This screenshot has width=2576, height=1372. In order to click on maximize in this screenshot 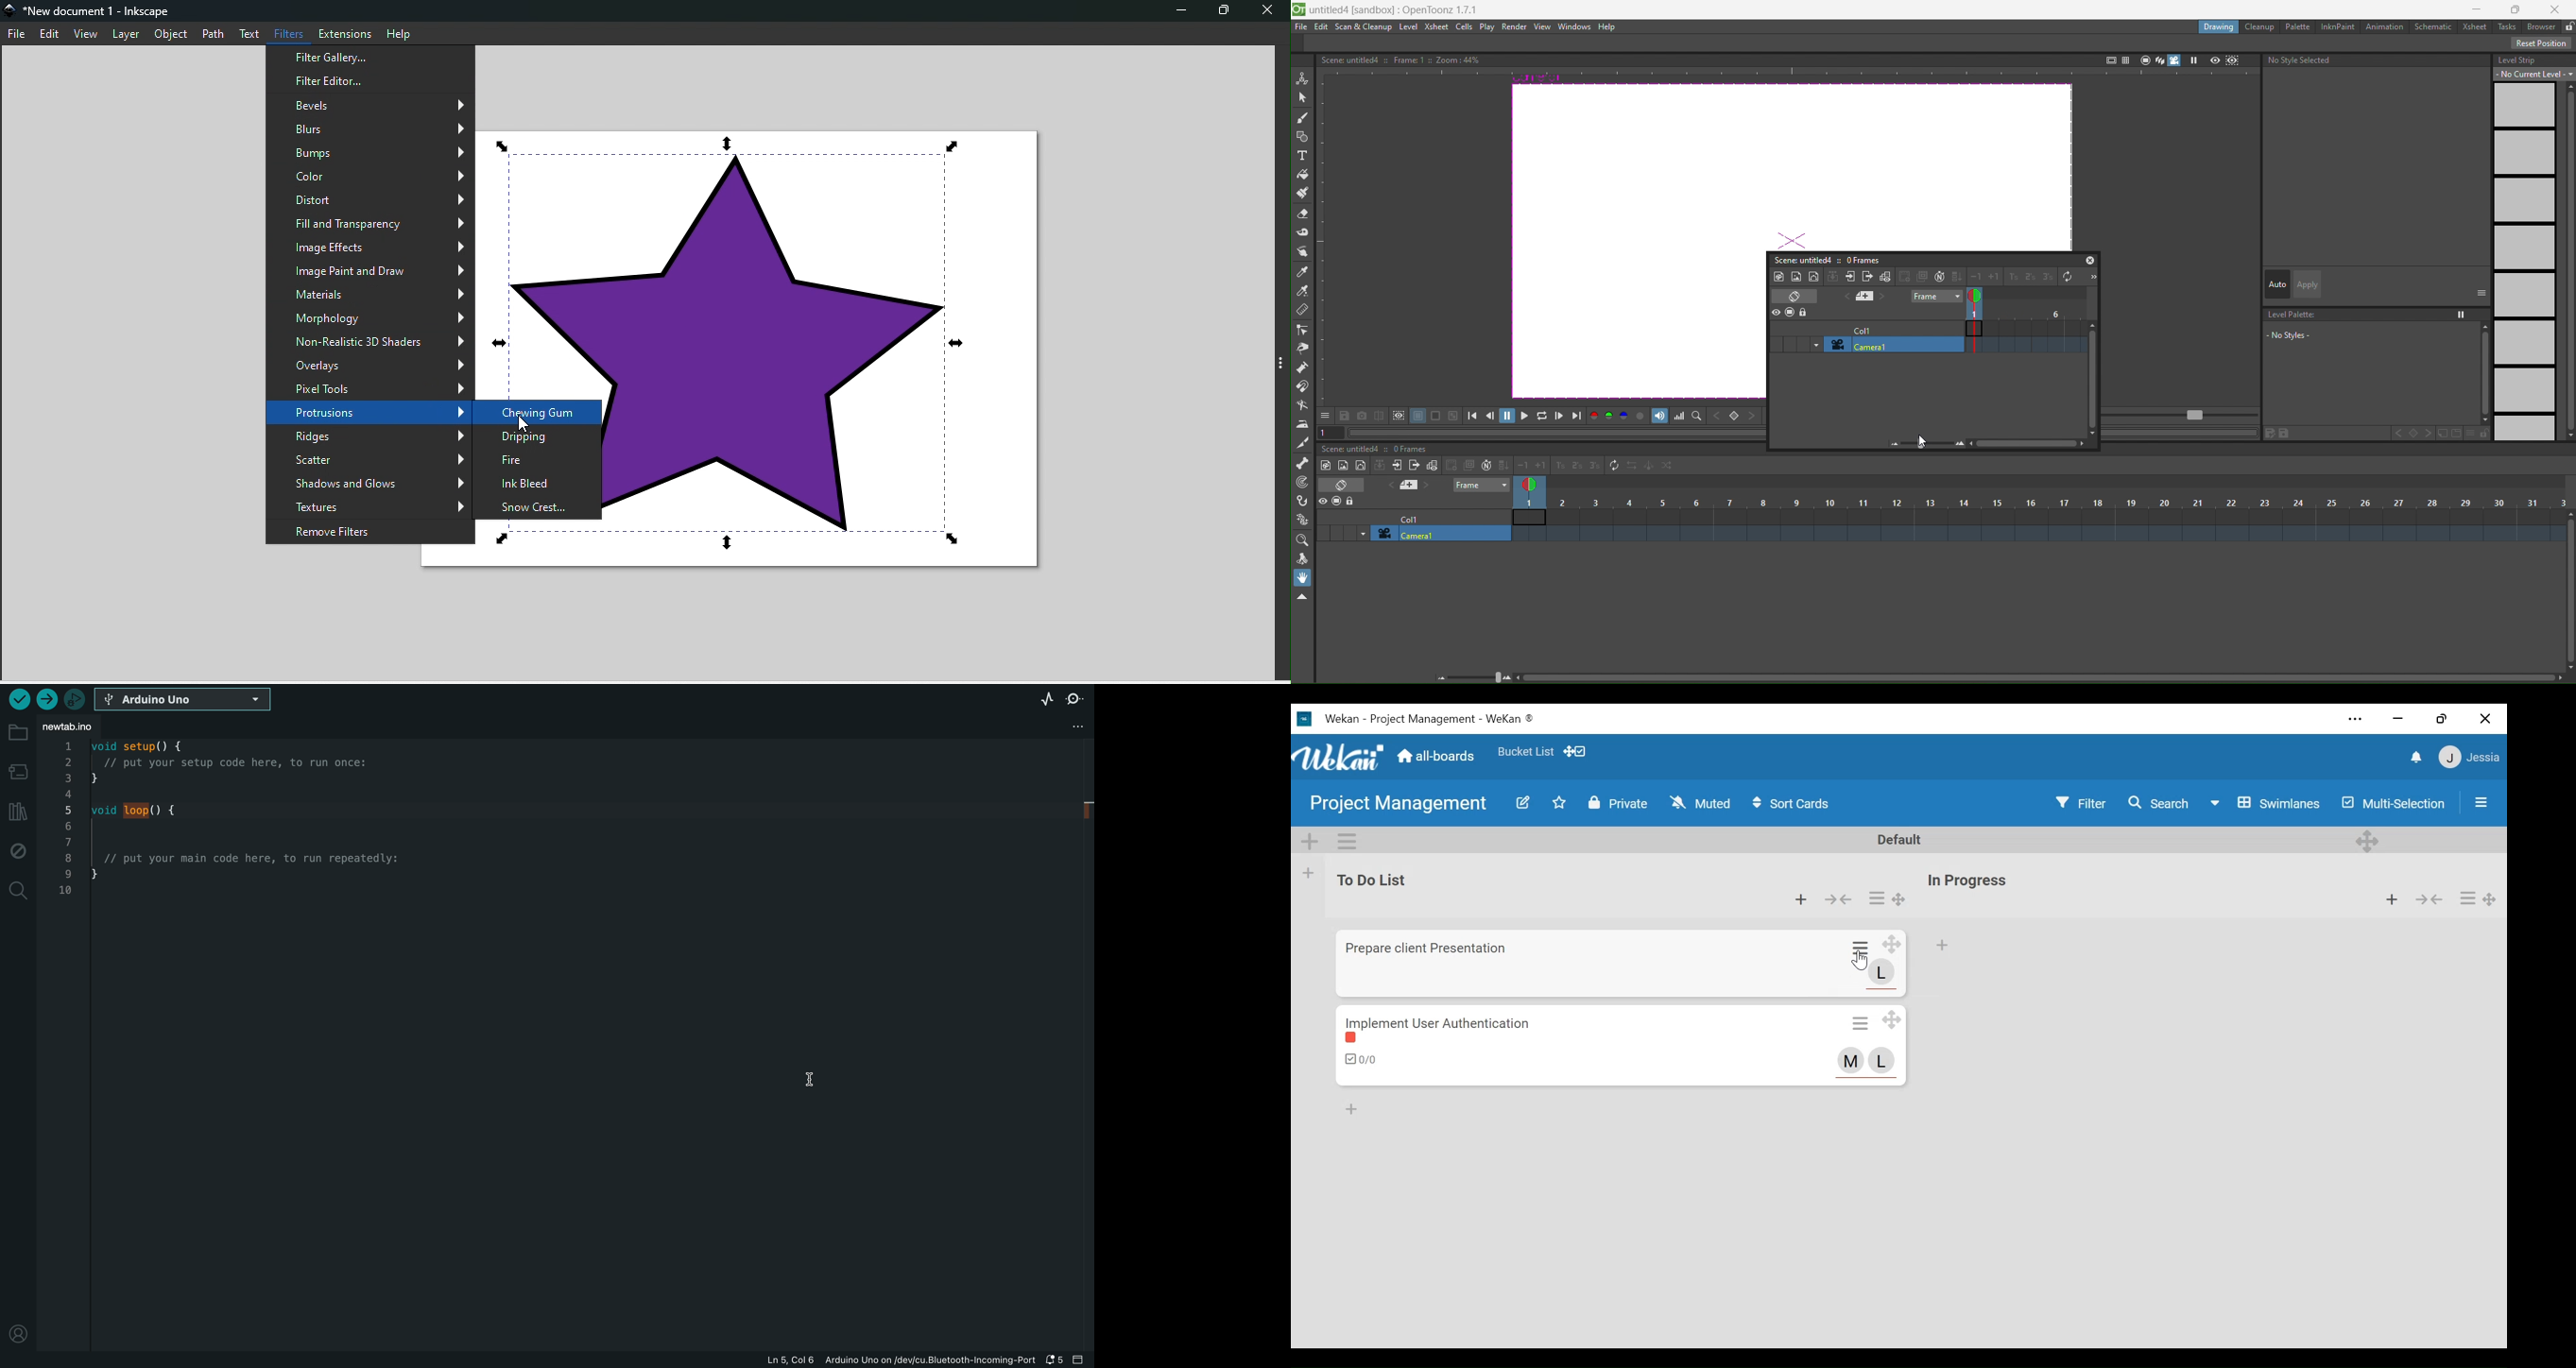, I will do `click(2518, 9)`.